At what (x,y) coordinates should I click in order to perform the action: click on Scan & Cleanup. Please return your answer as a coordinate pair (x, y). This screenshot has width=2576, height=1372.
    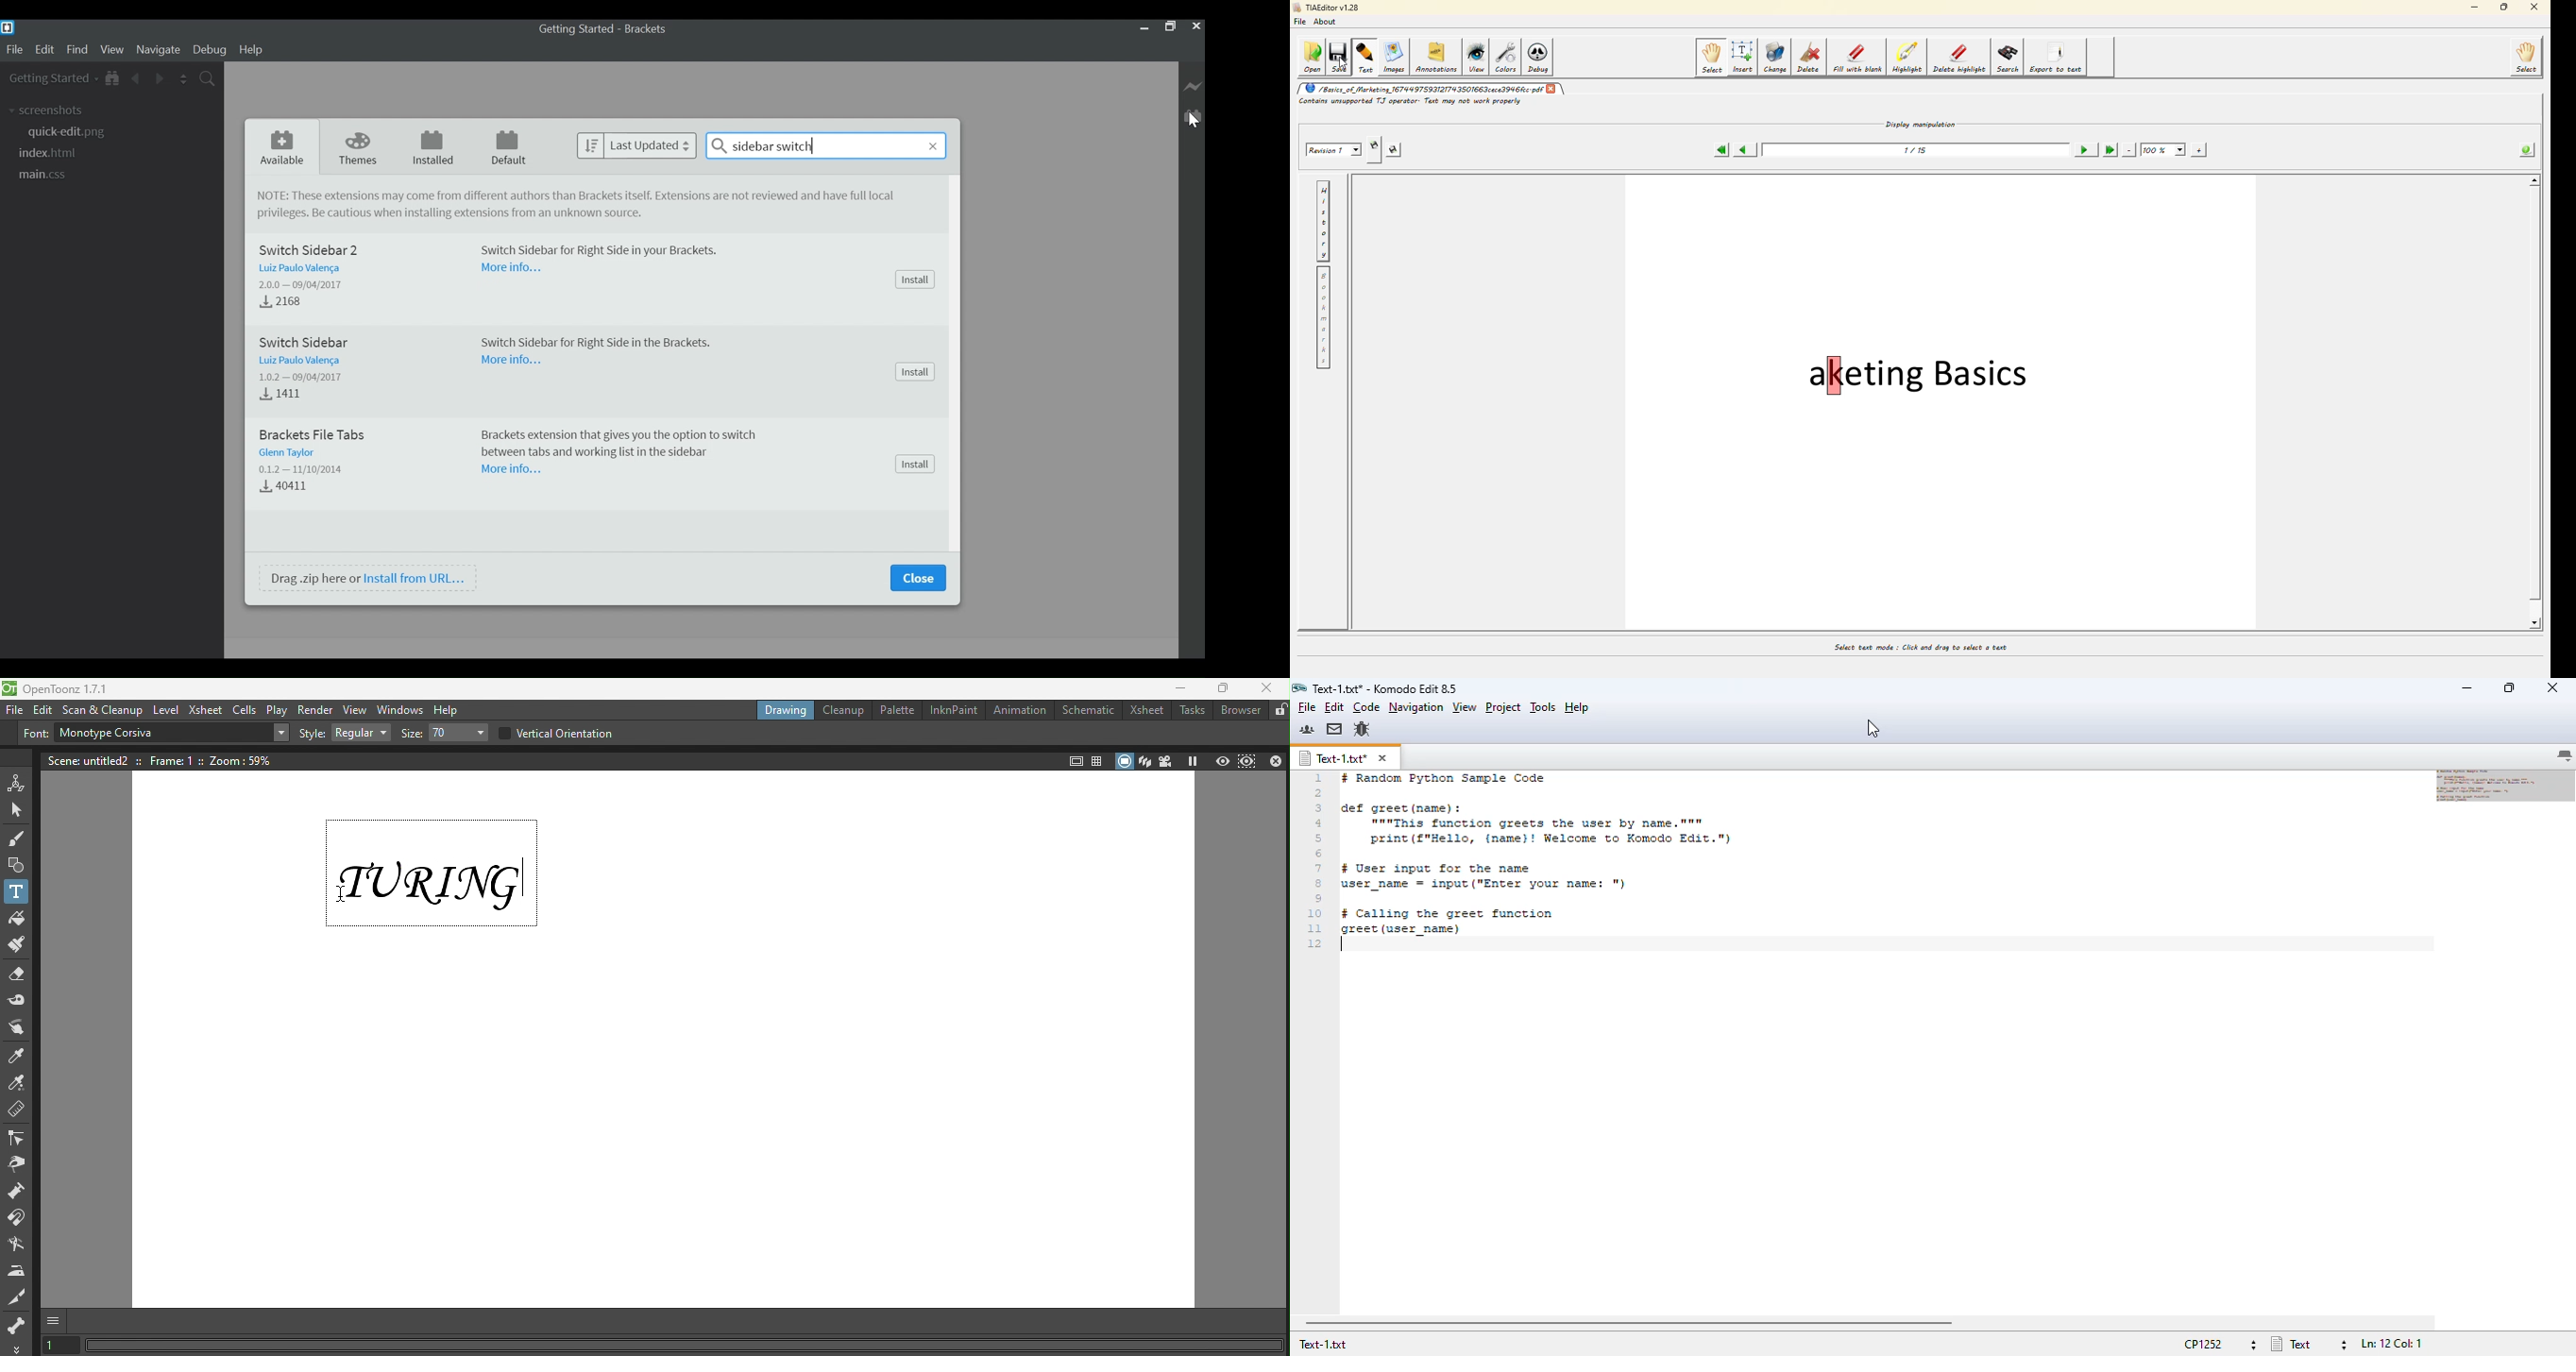
    Looking at the image, I should click on (104, 709).